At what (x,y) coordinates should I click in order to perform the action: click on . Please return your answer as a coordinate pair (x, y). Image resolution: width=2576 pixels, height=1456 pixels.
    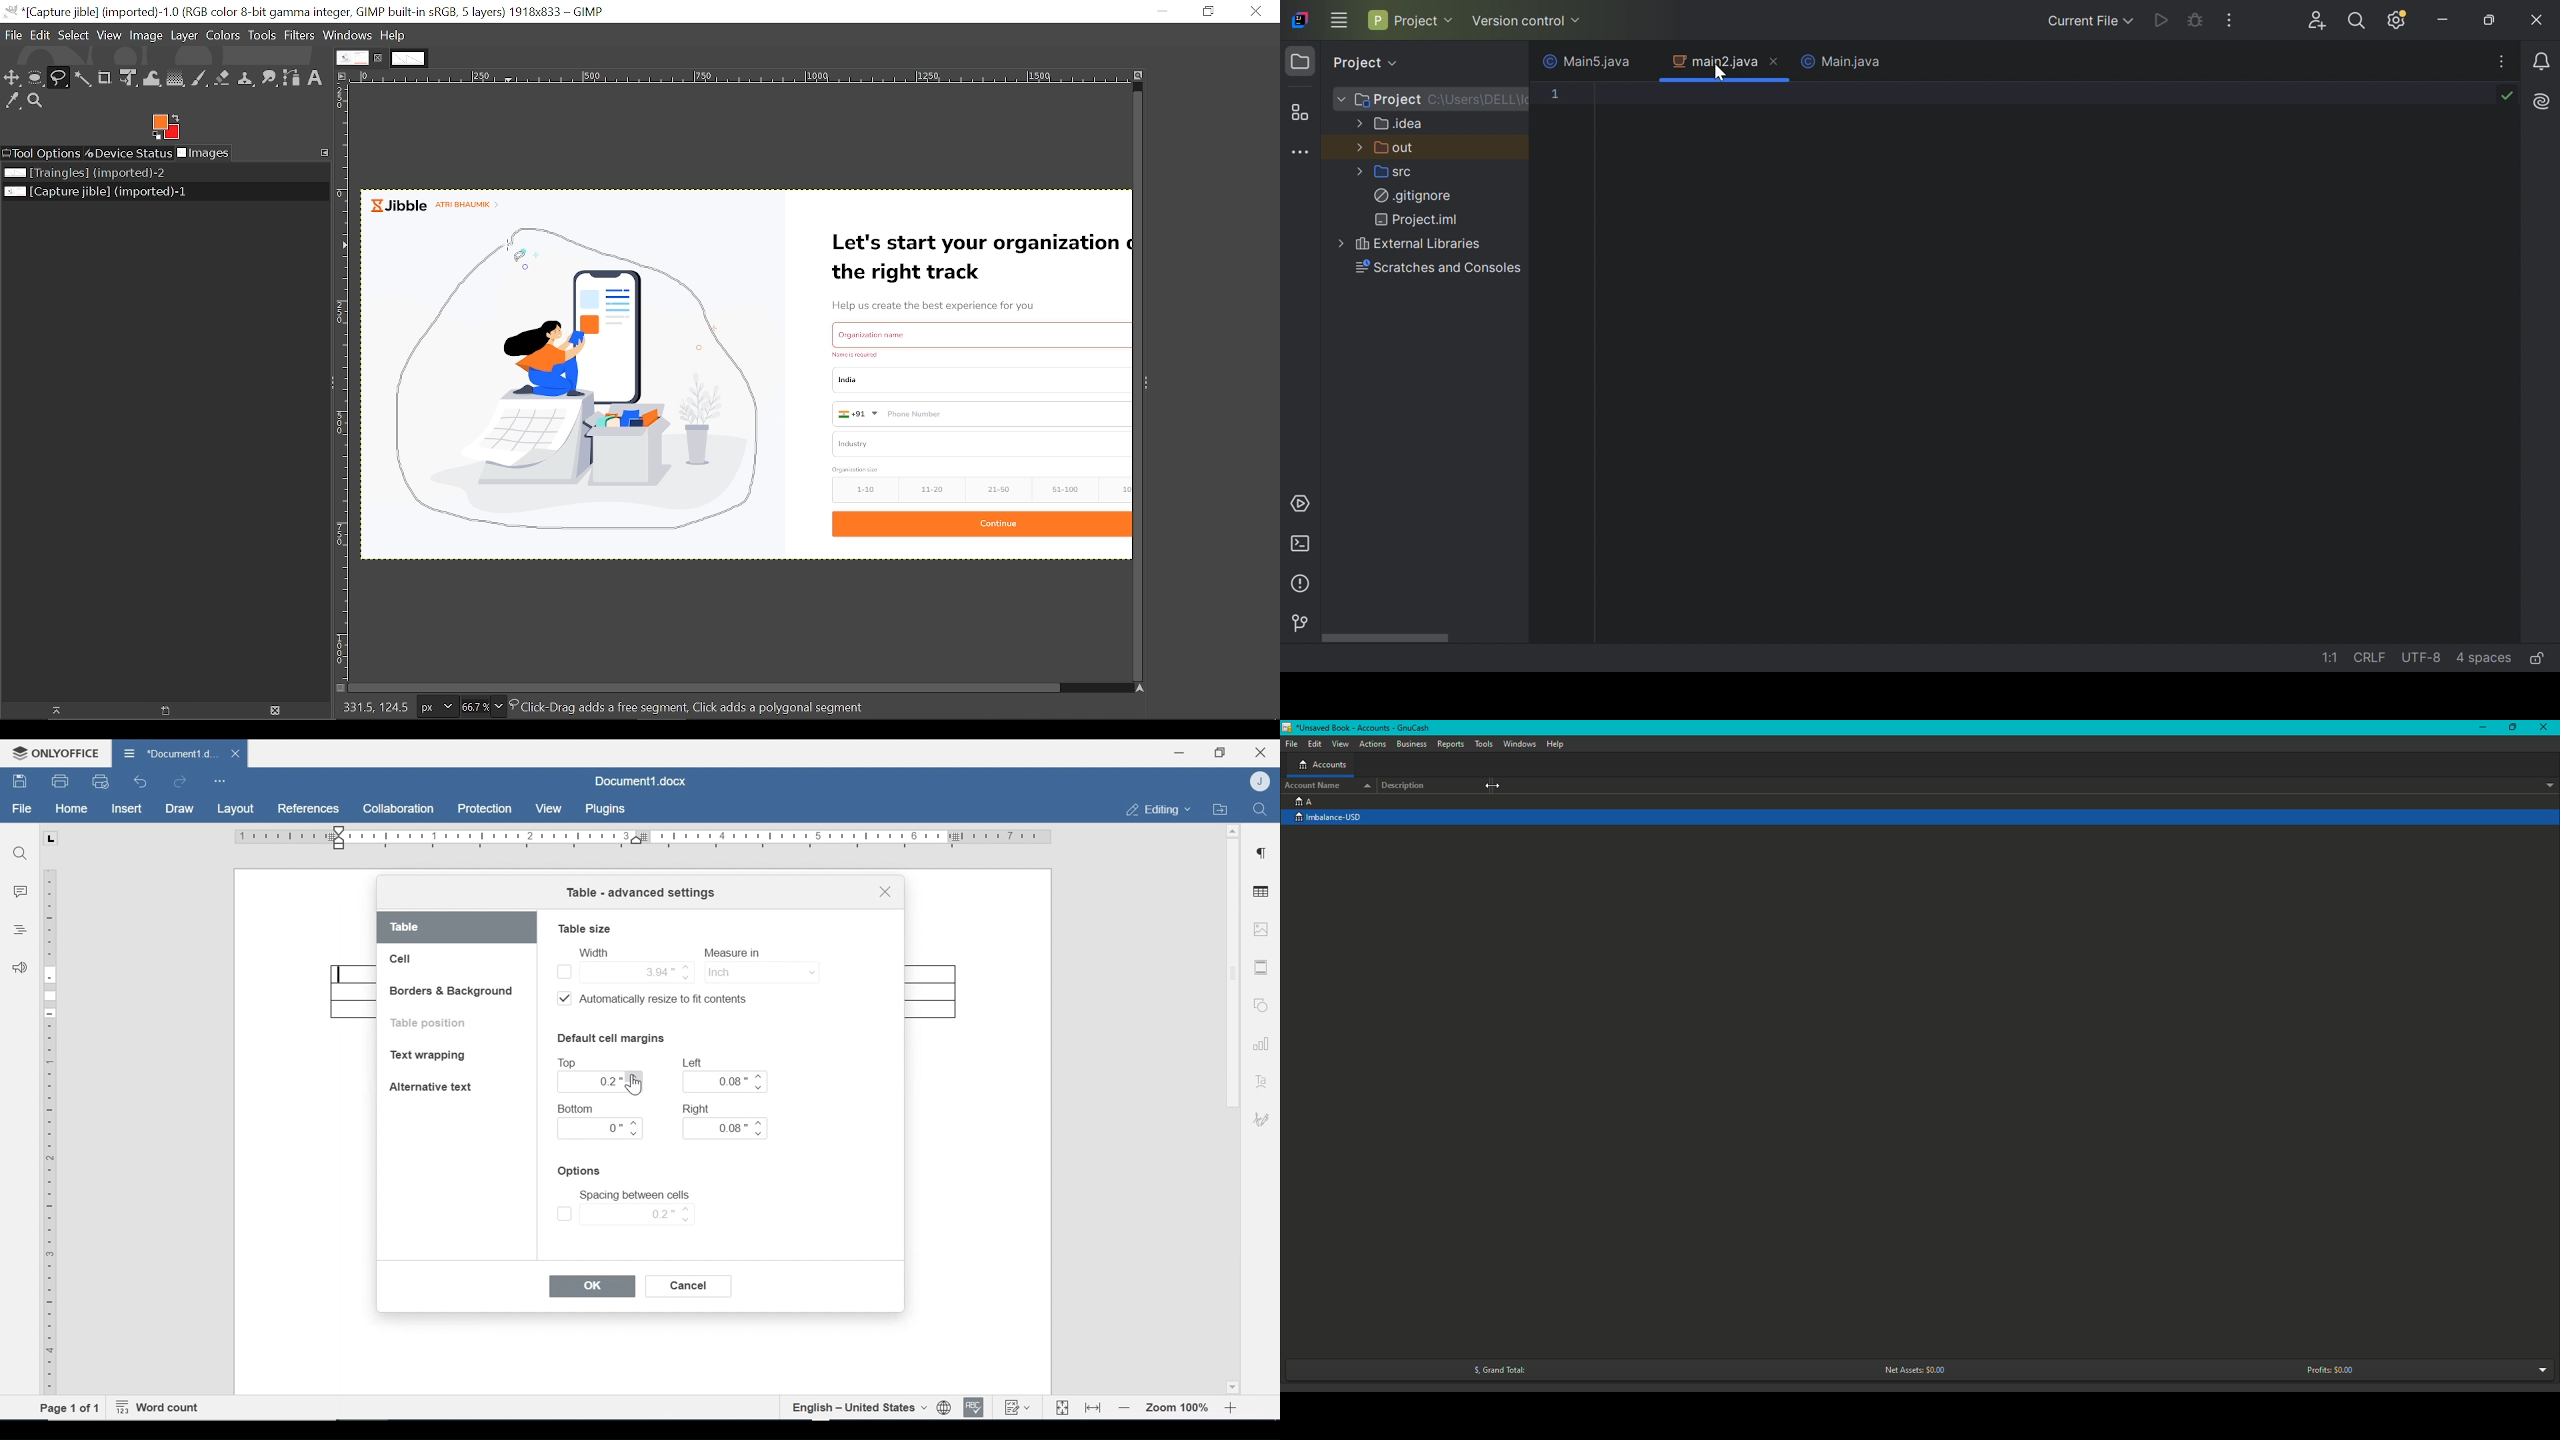
    Looking at the image, I should click on (1621, 1607).